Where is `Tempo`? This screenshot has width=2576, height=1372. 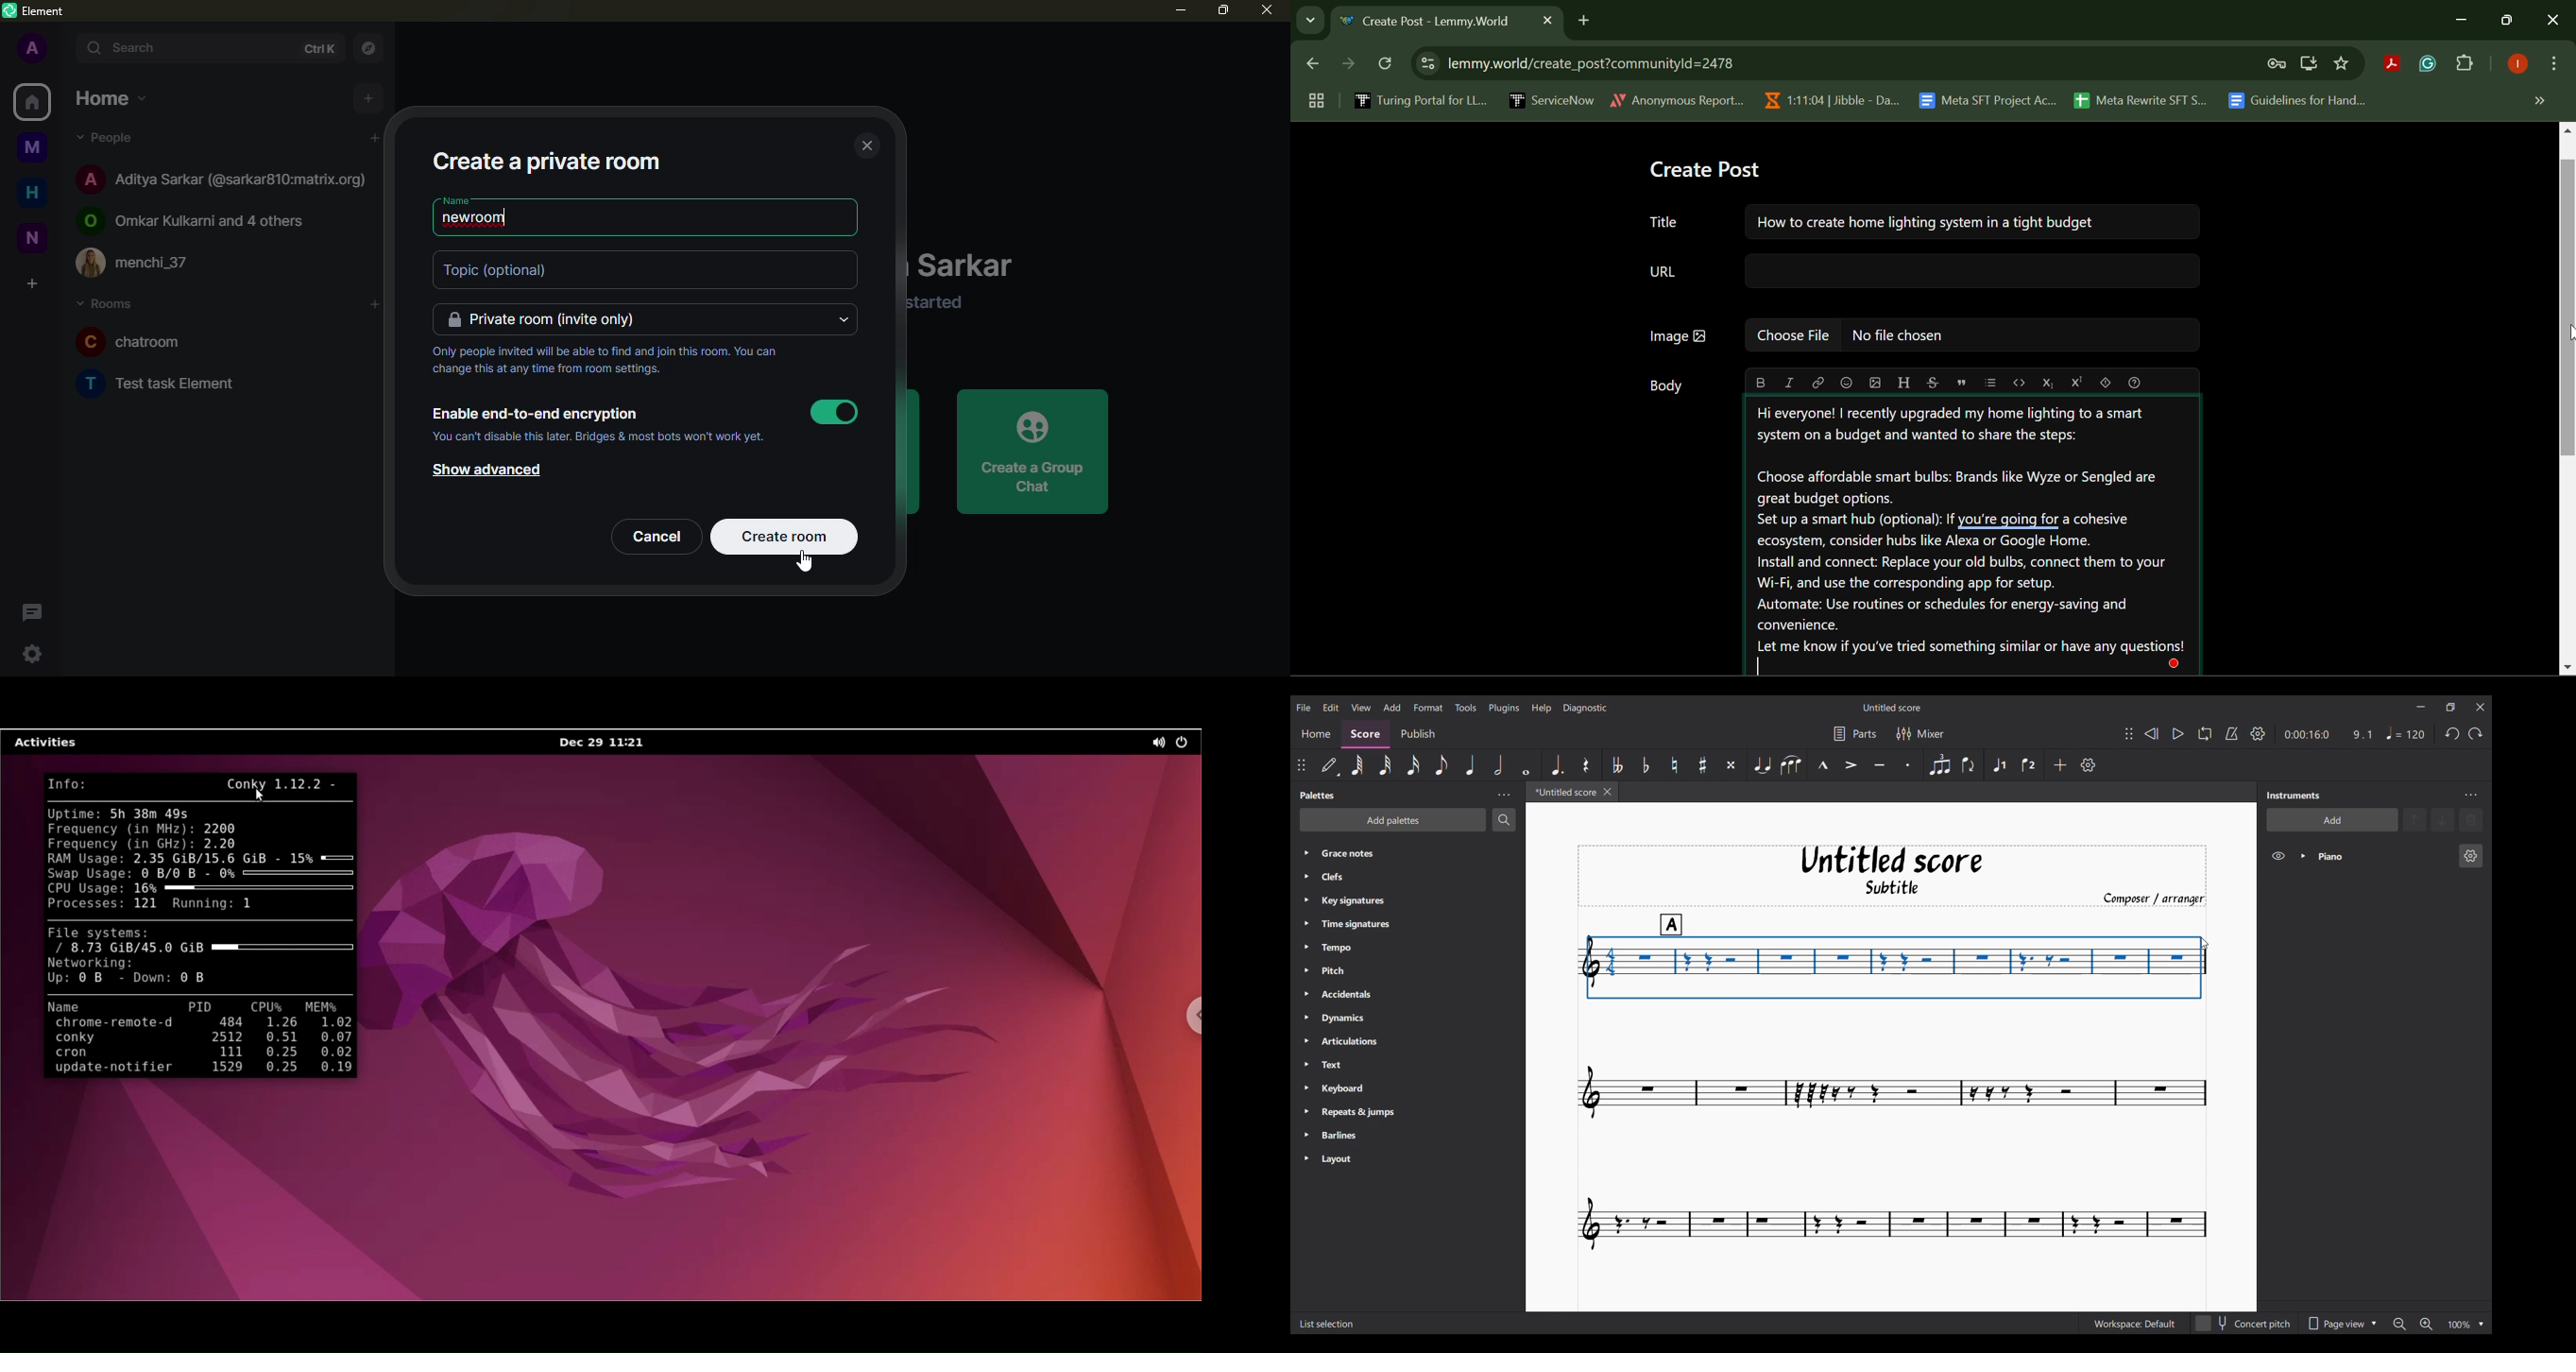
Tempo is located at coordinates (1361, 948).